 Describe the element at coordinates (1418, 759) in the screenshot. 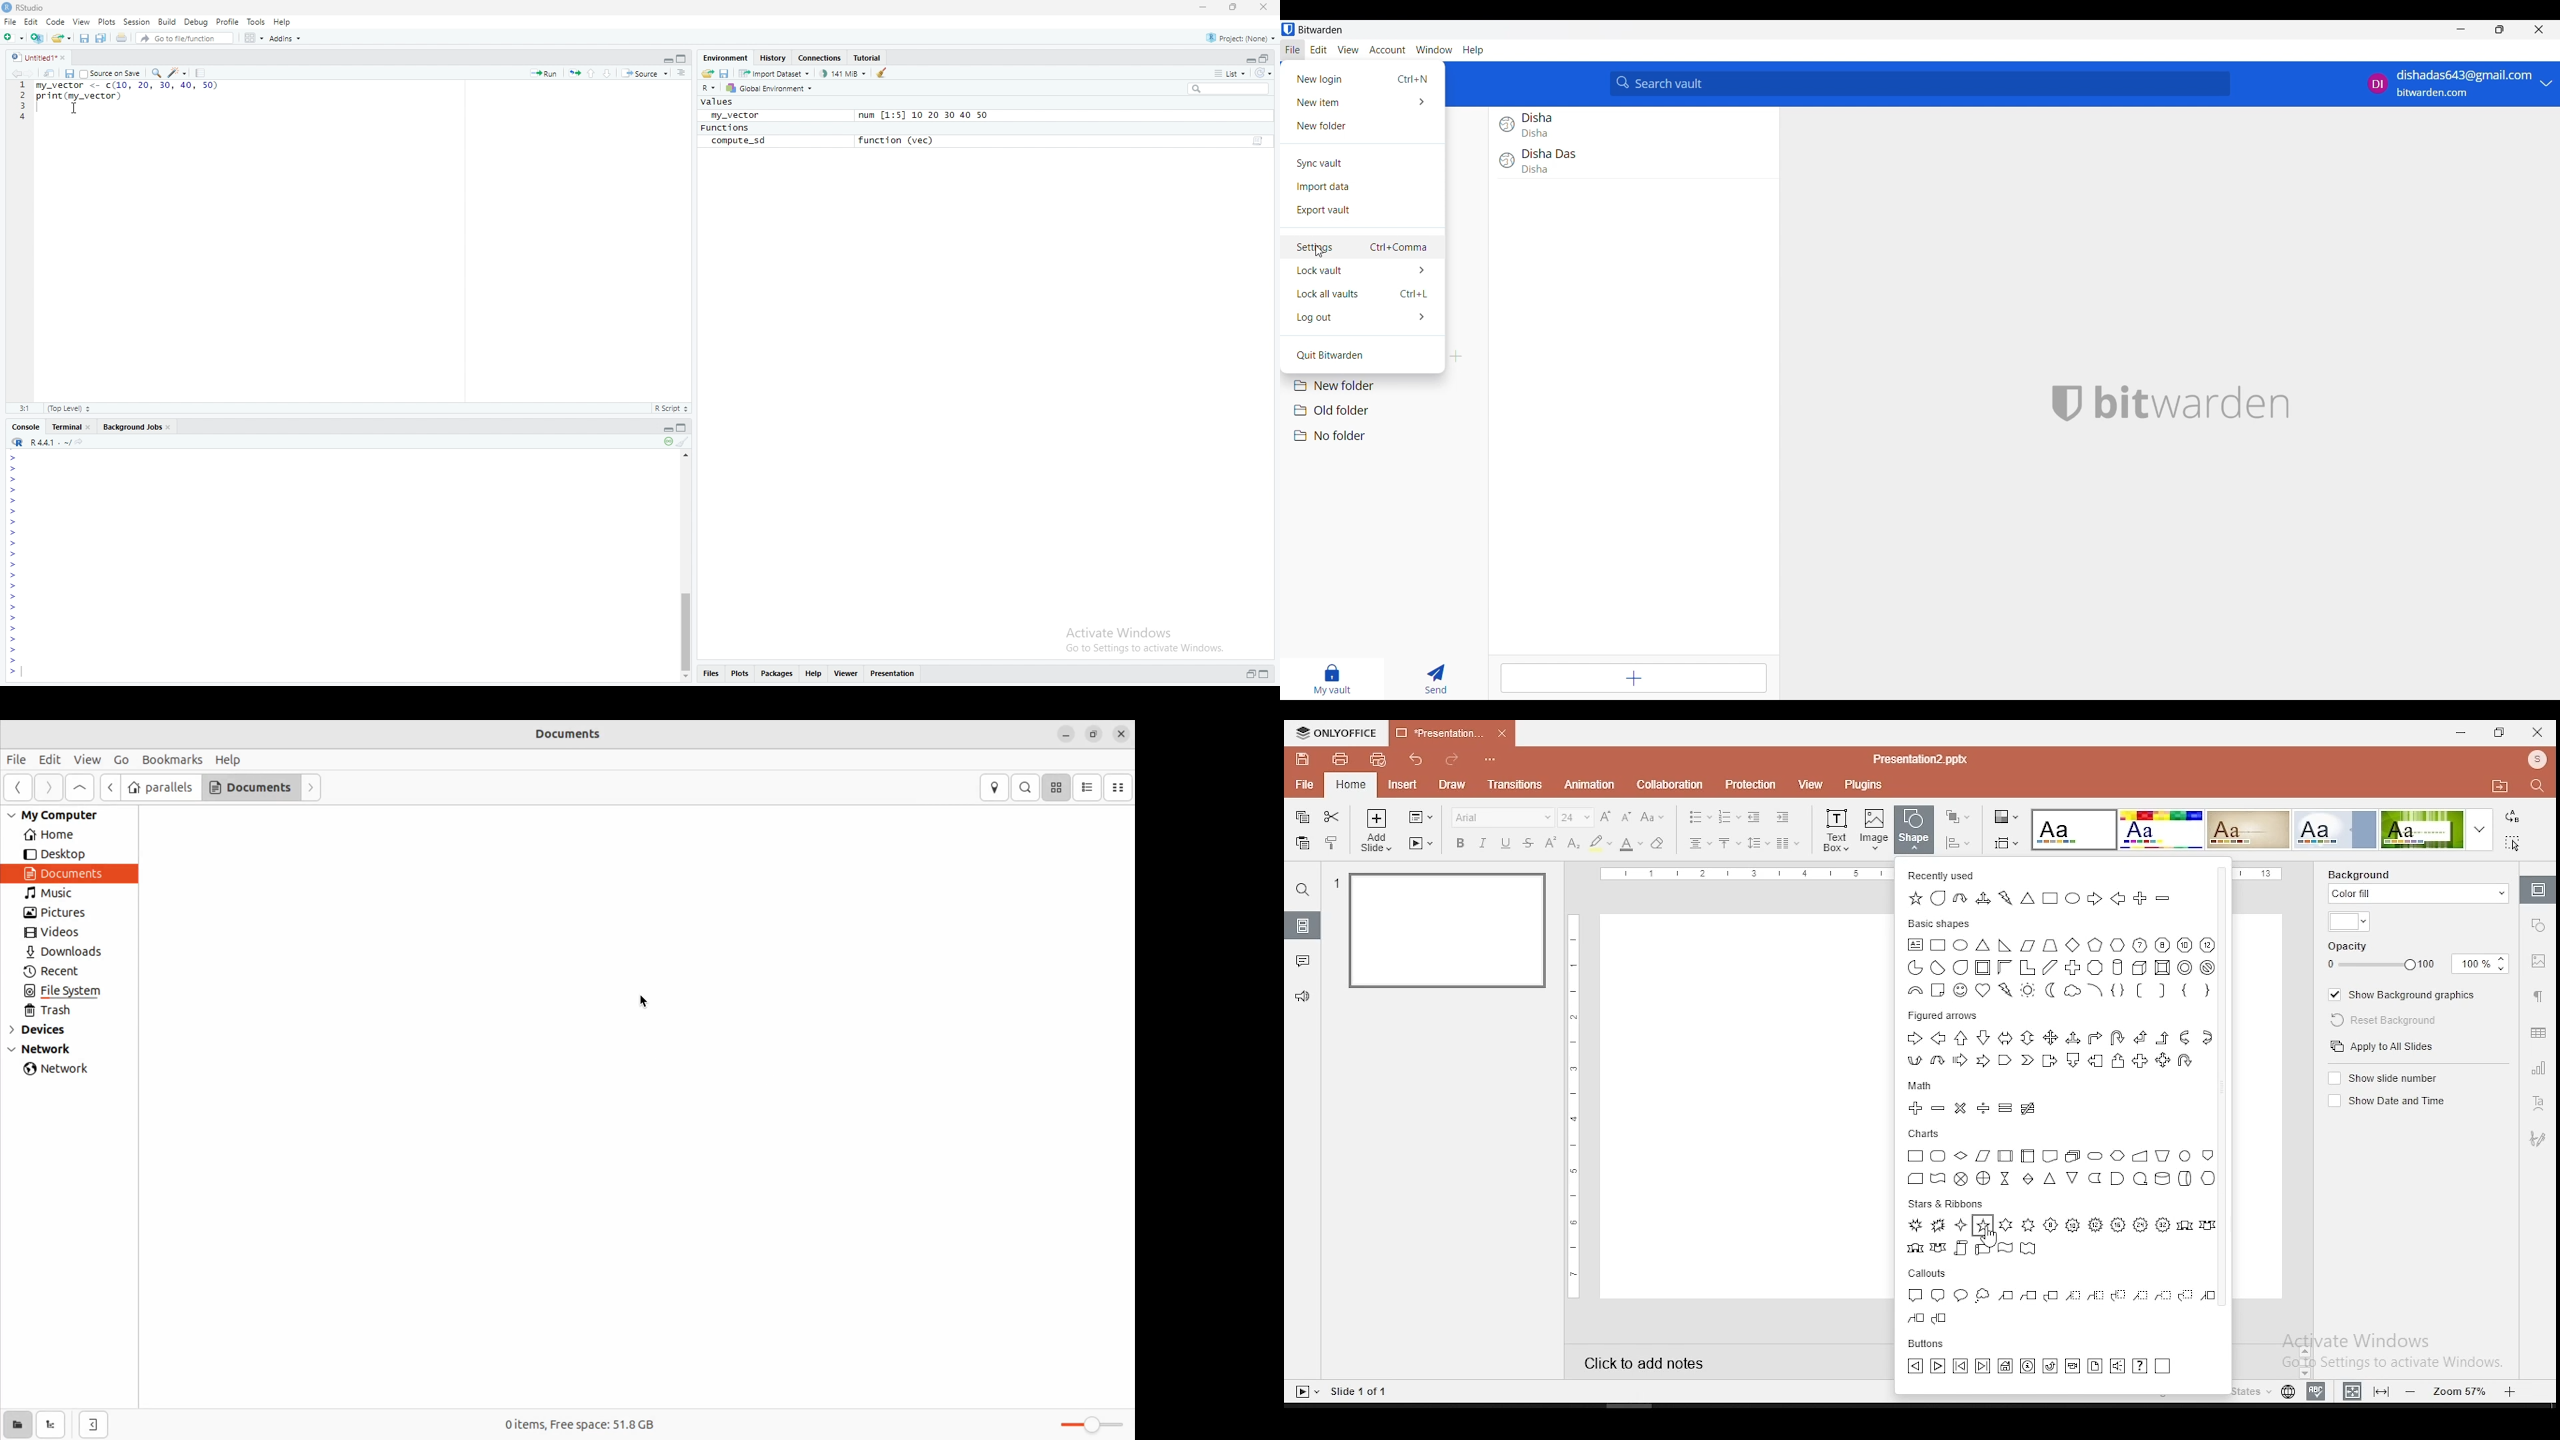

I see `undo` at that location.